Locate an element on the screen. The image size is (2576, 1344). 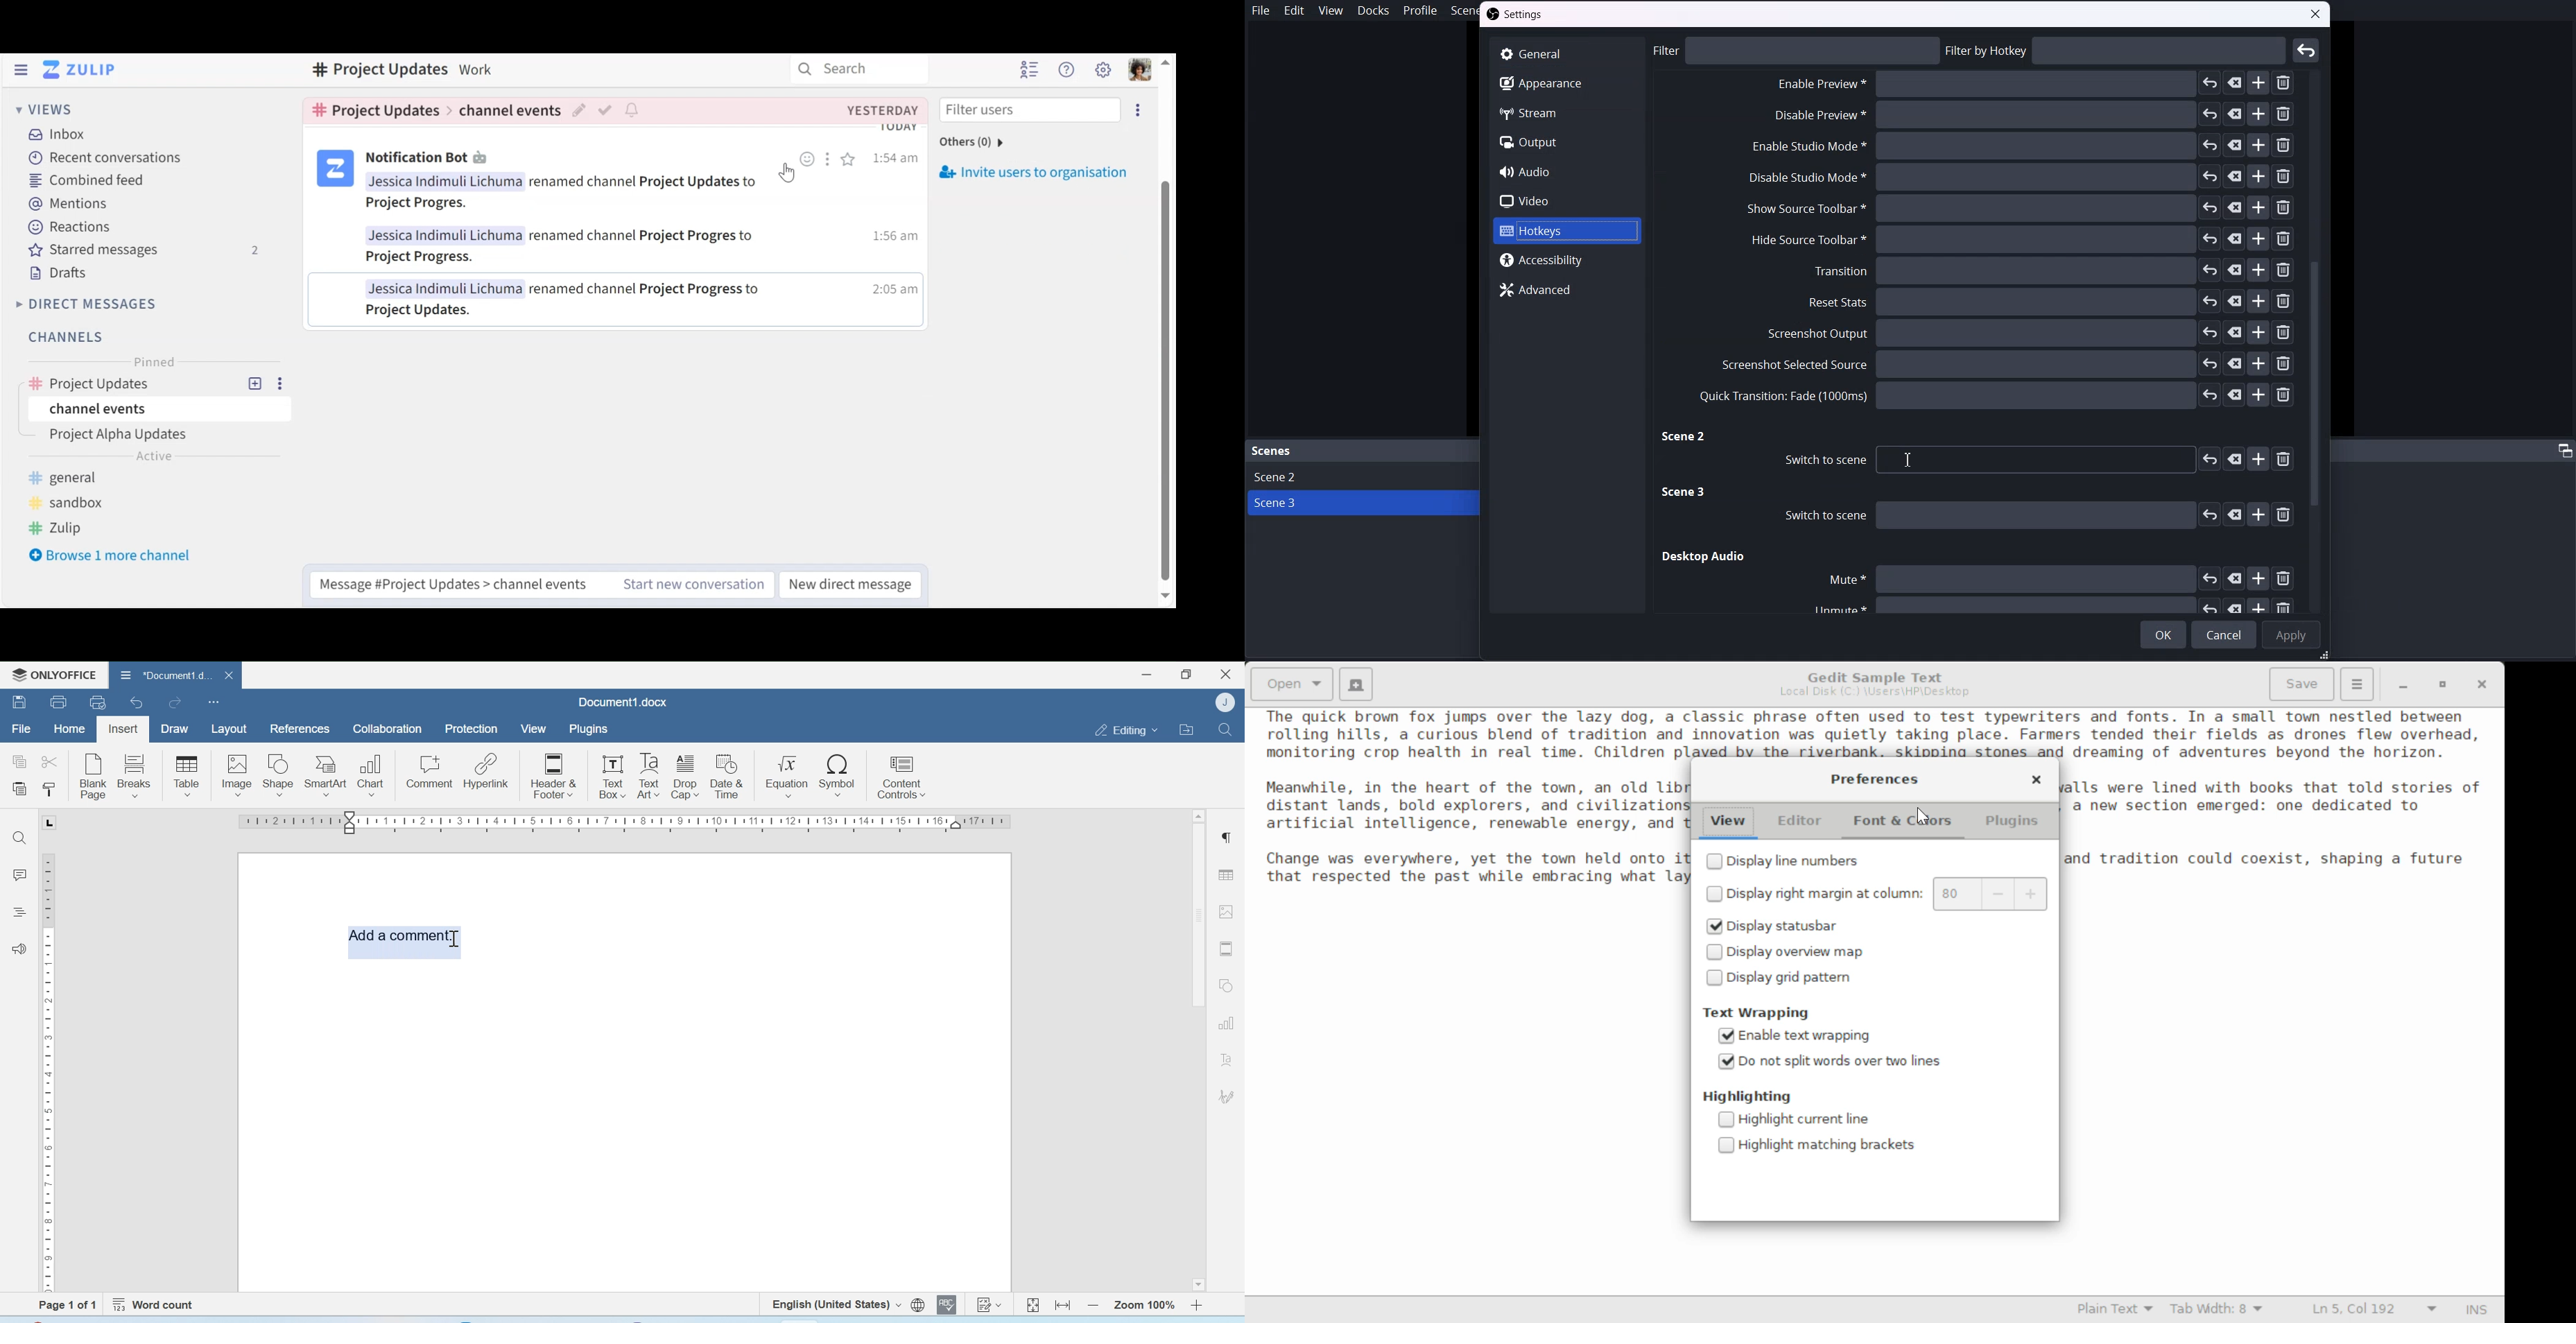
YESTERDAY is located at coordinates (881, 110).